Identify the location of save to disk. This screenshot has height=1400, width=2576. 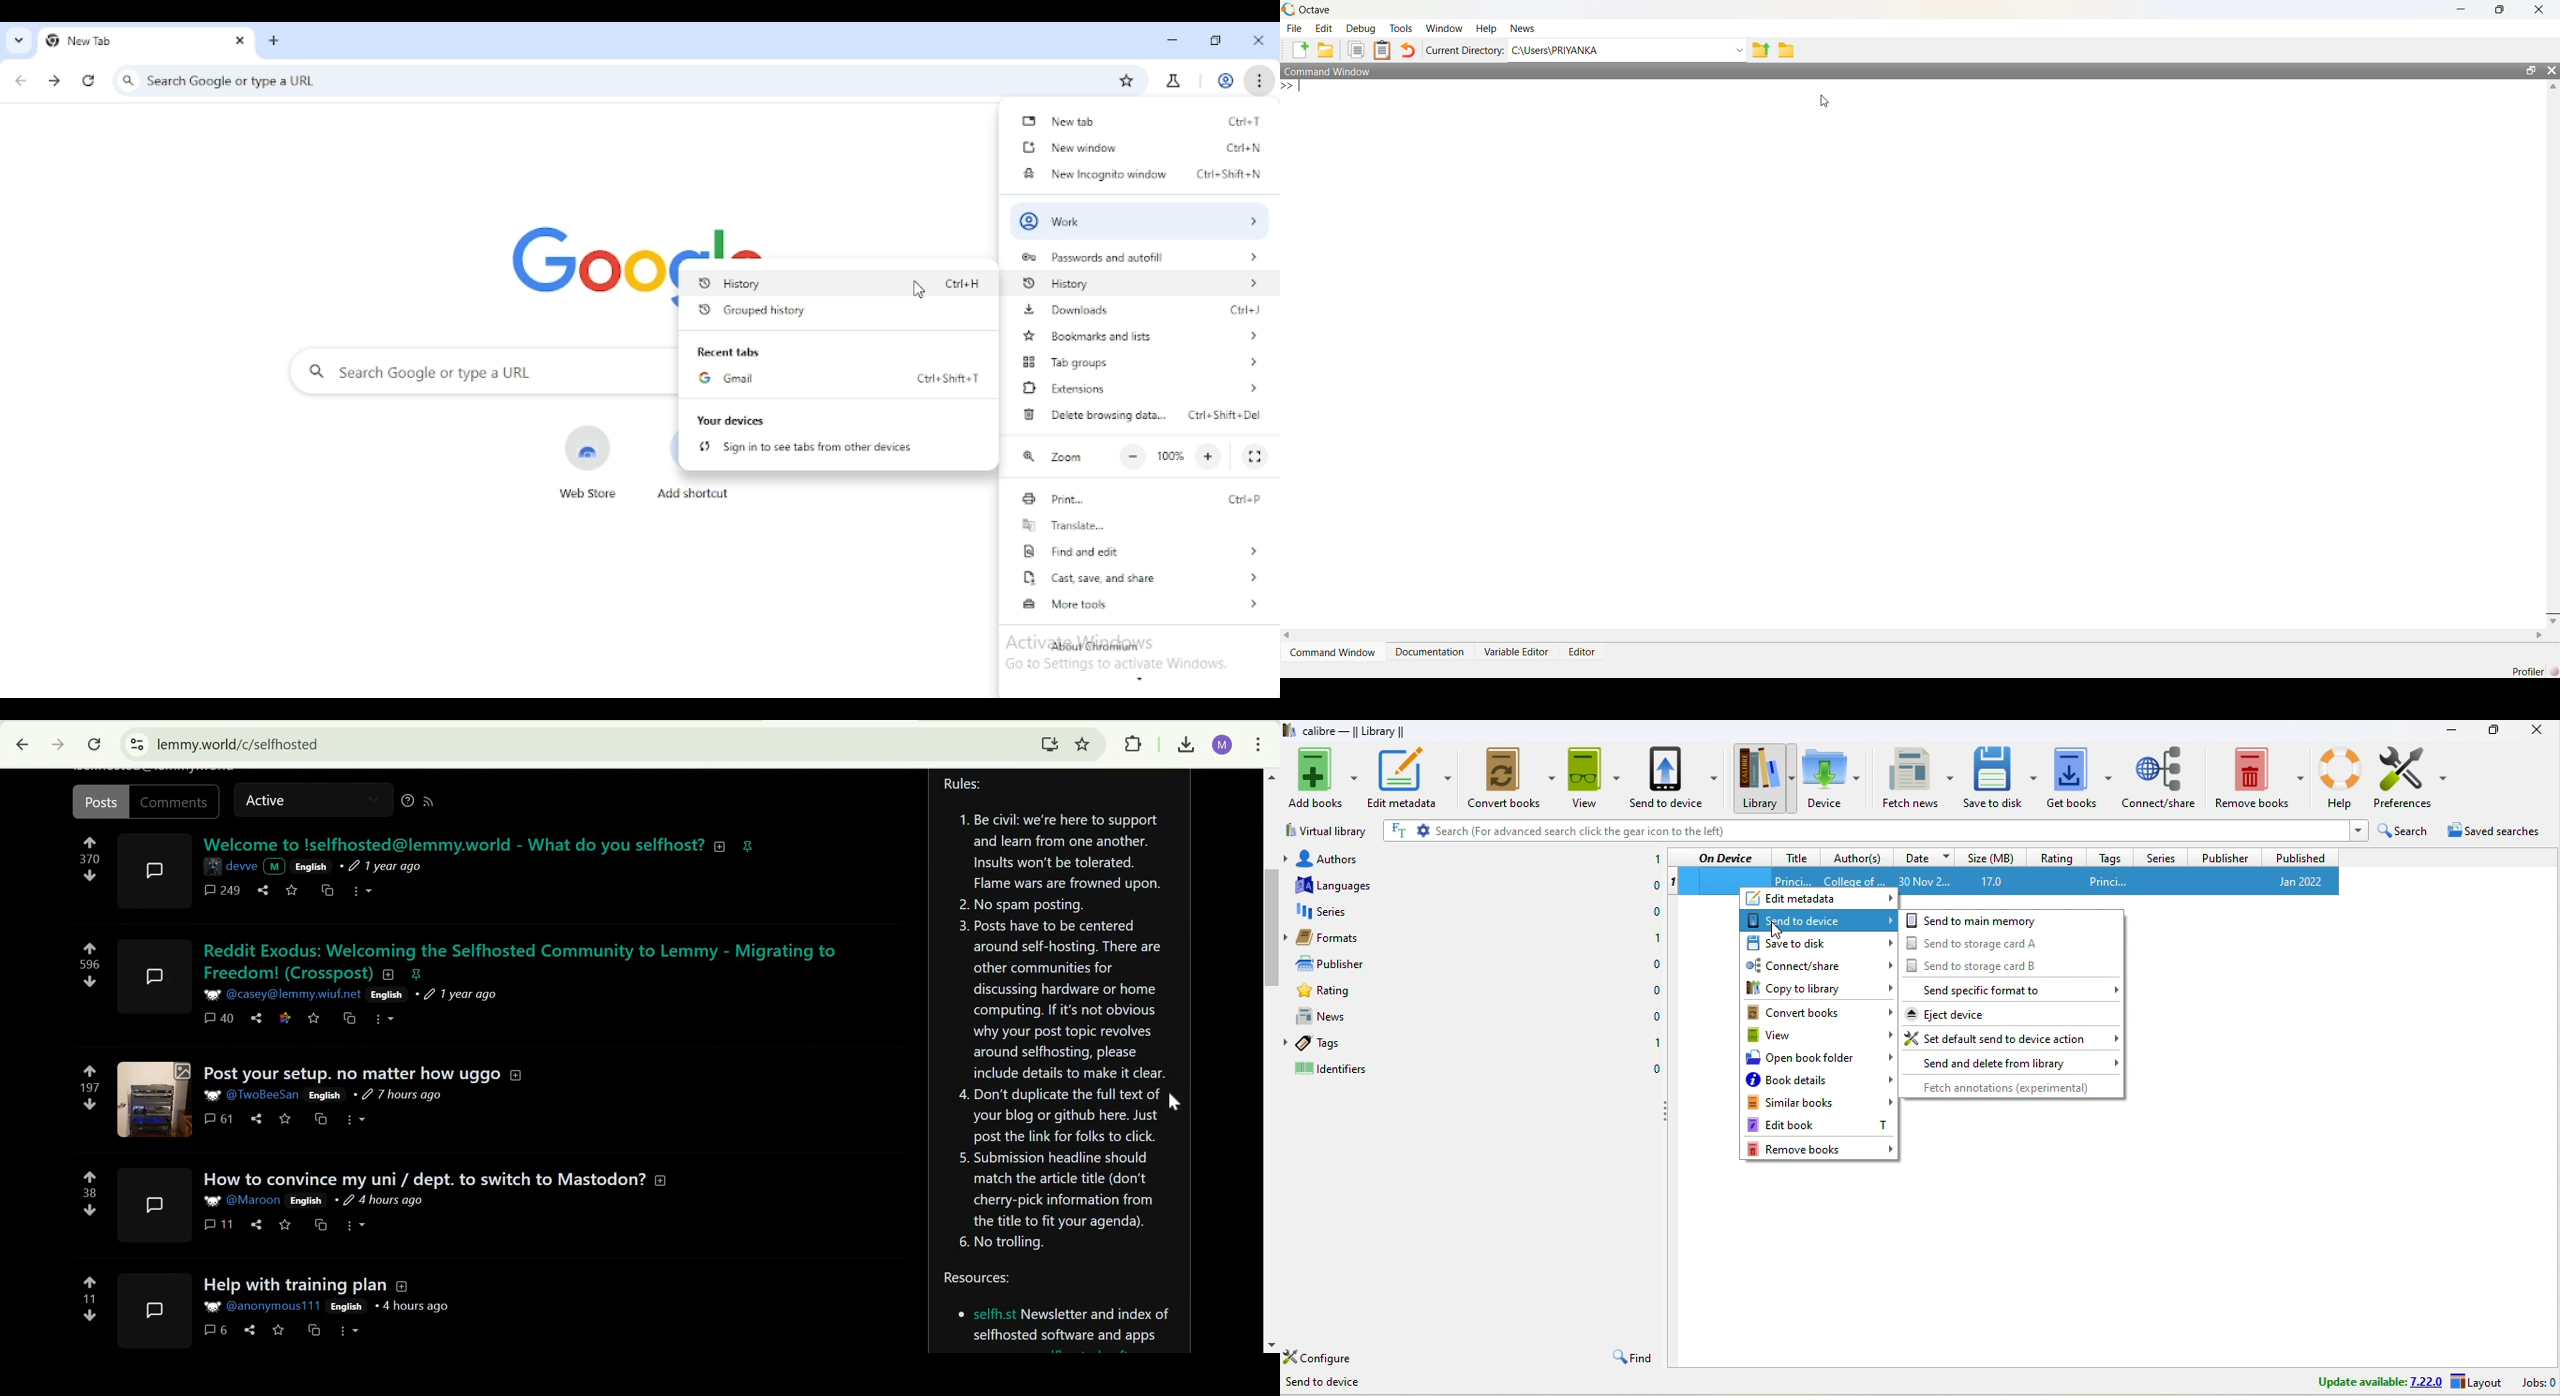
(2001, 776).